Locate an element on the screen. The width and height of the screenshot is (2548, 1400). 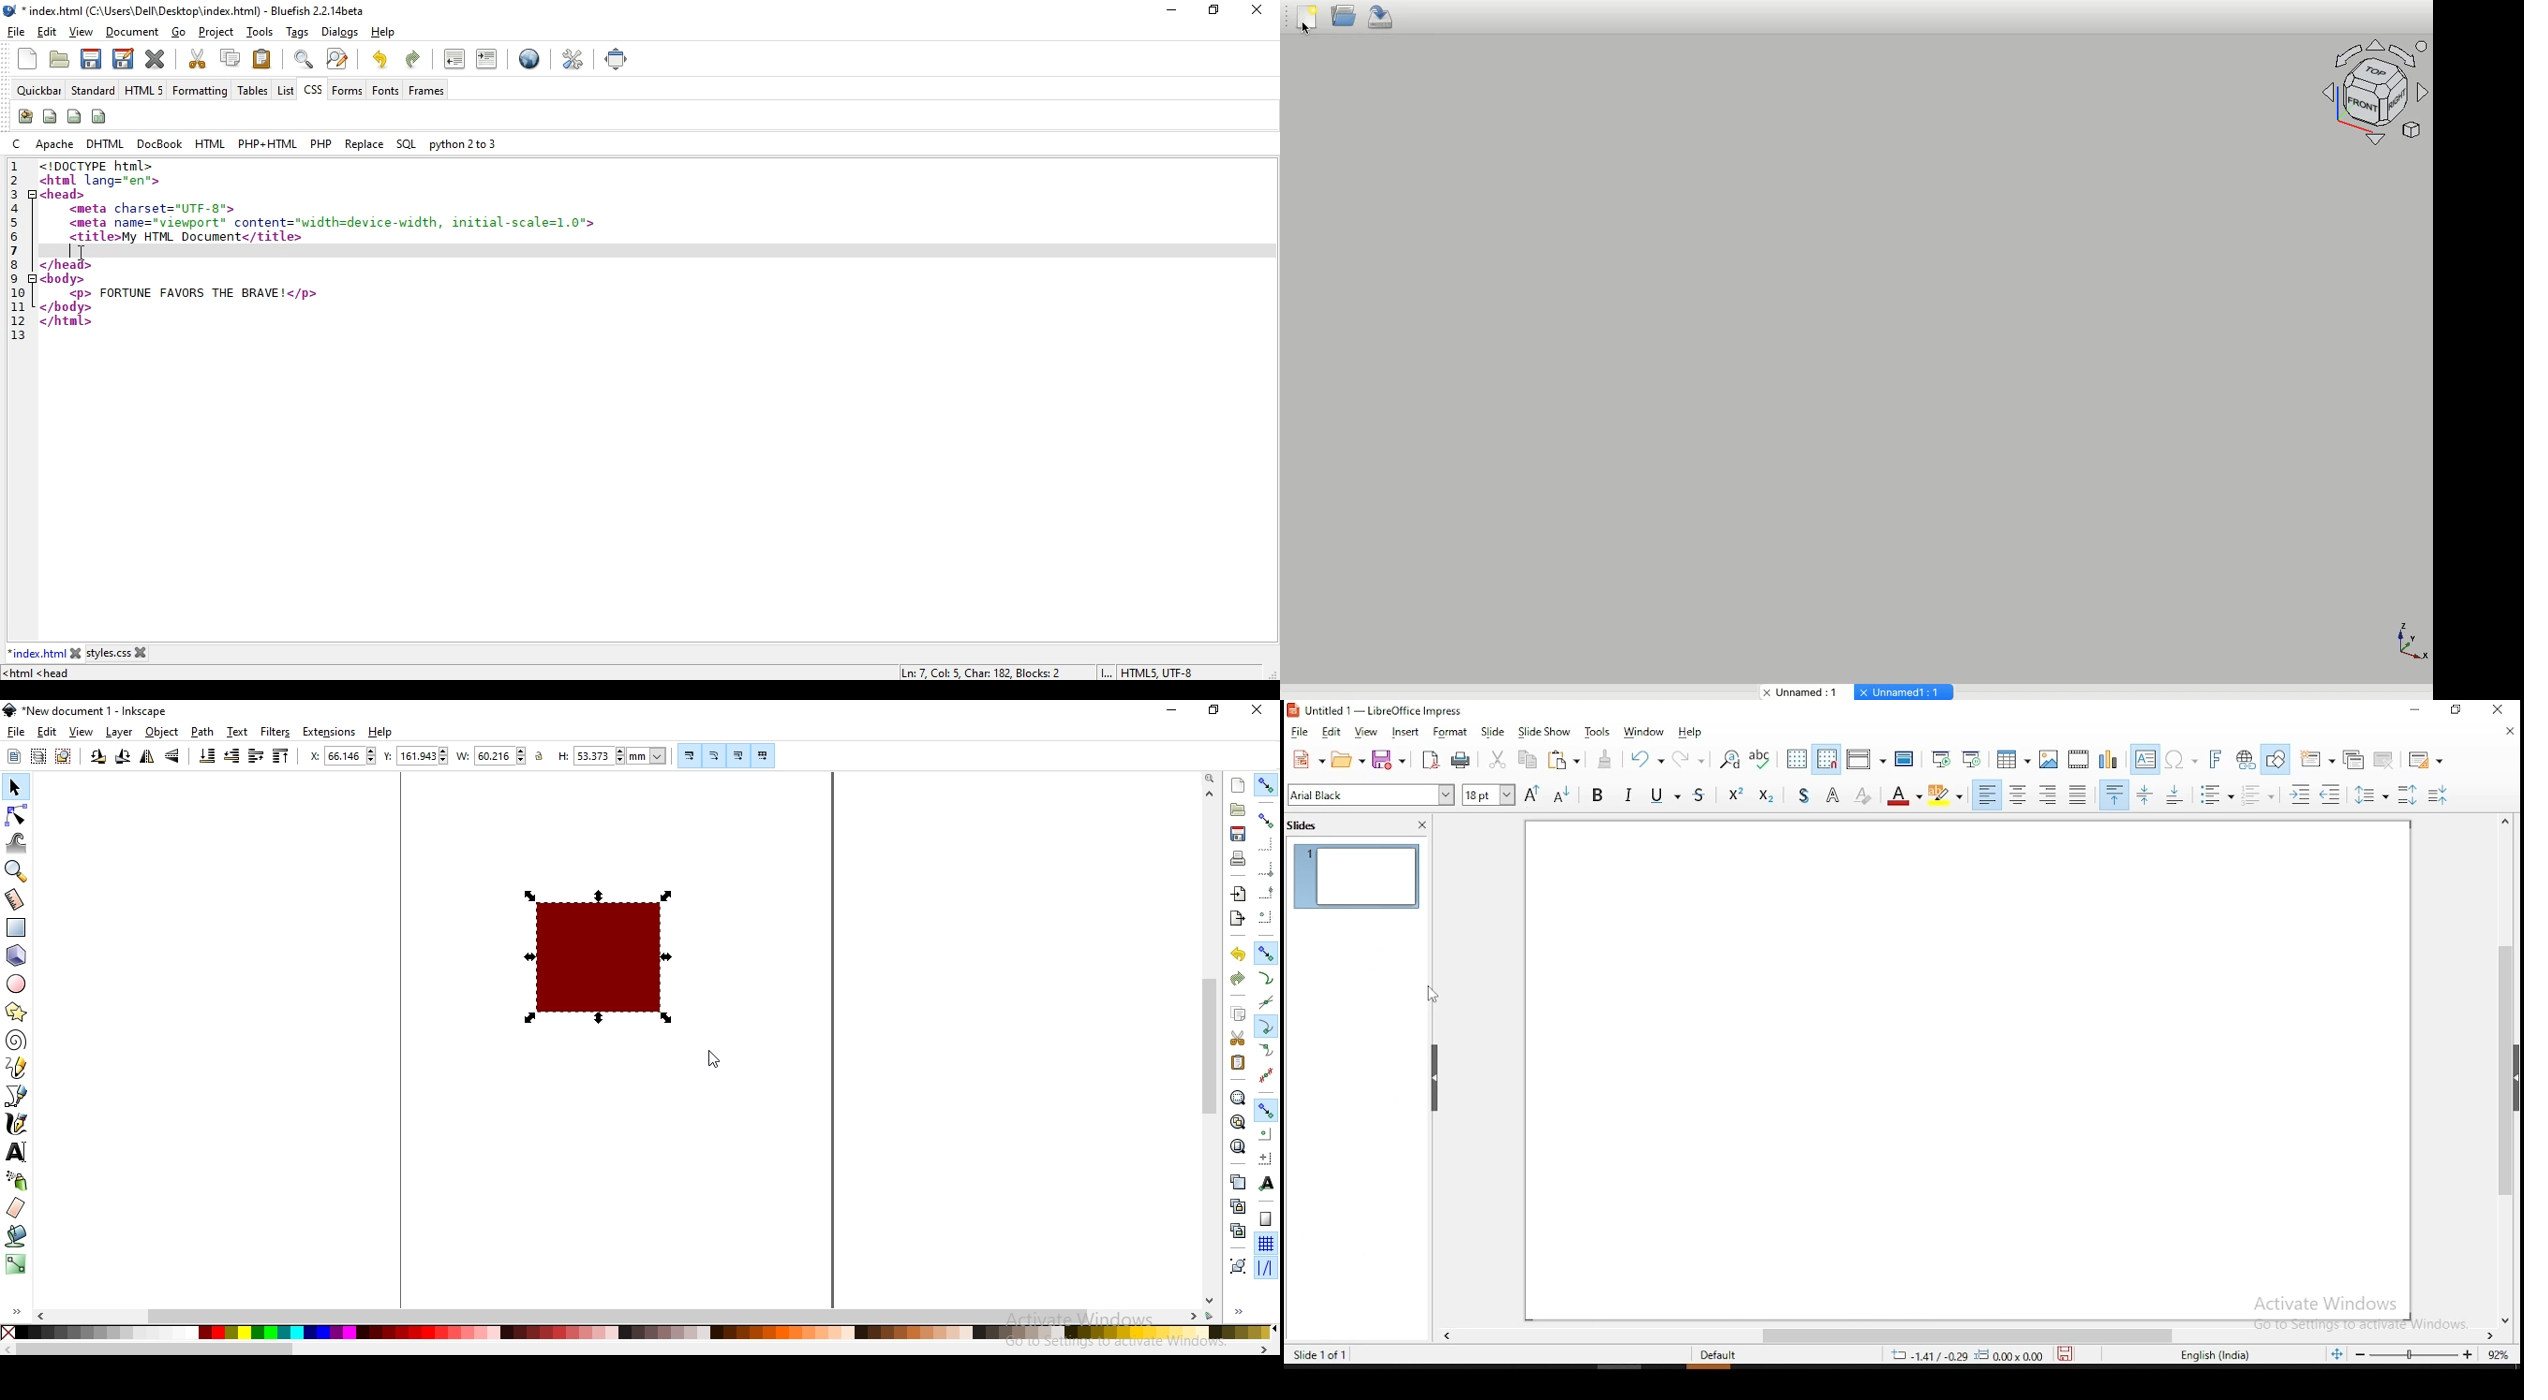
save is located at coordinates (2072, 1355).